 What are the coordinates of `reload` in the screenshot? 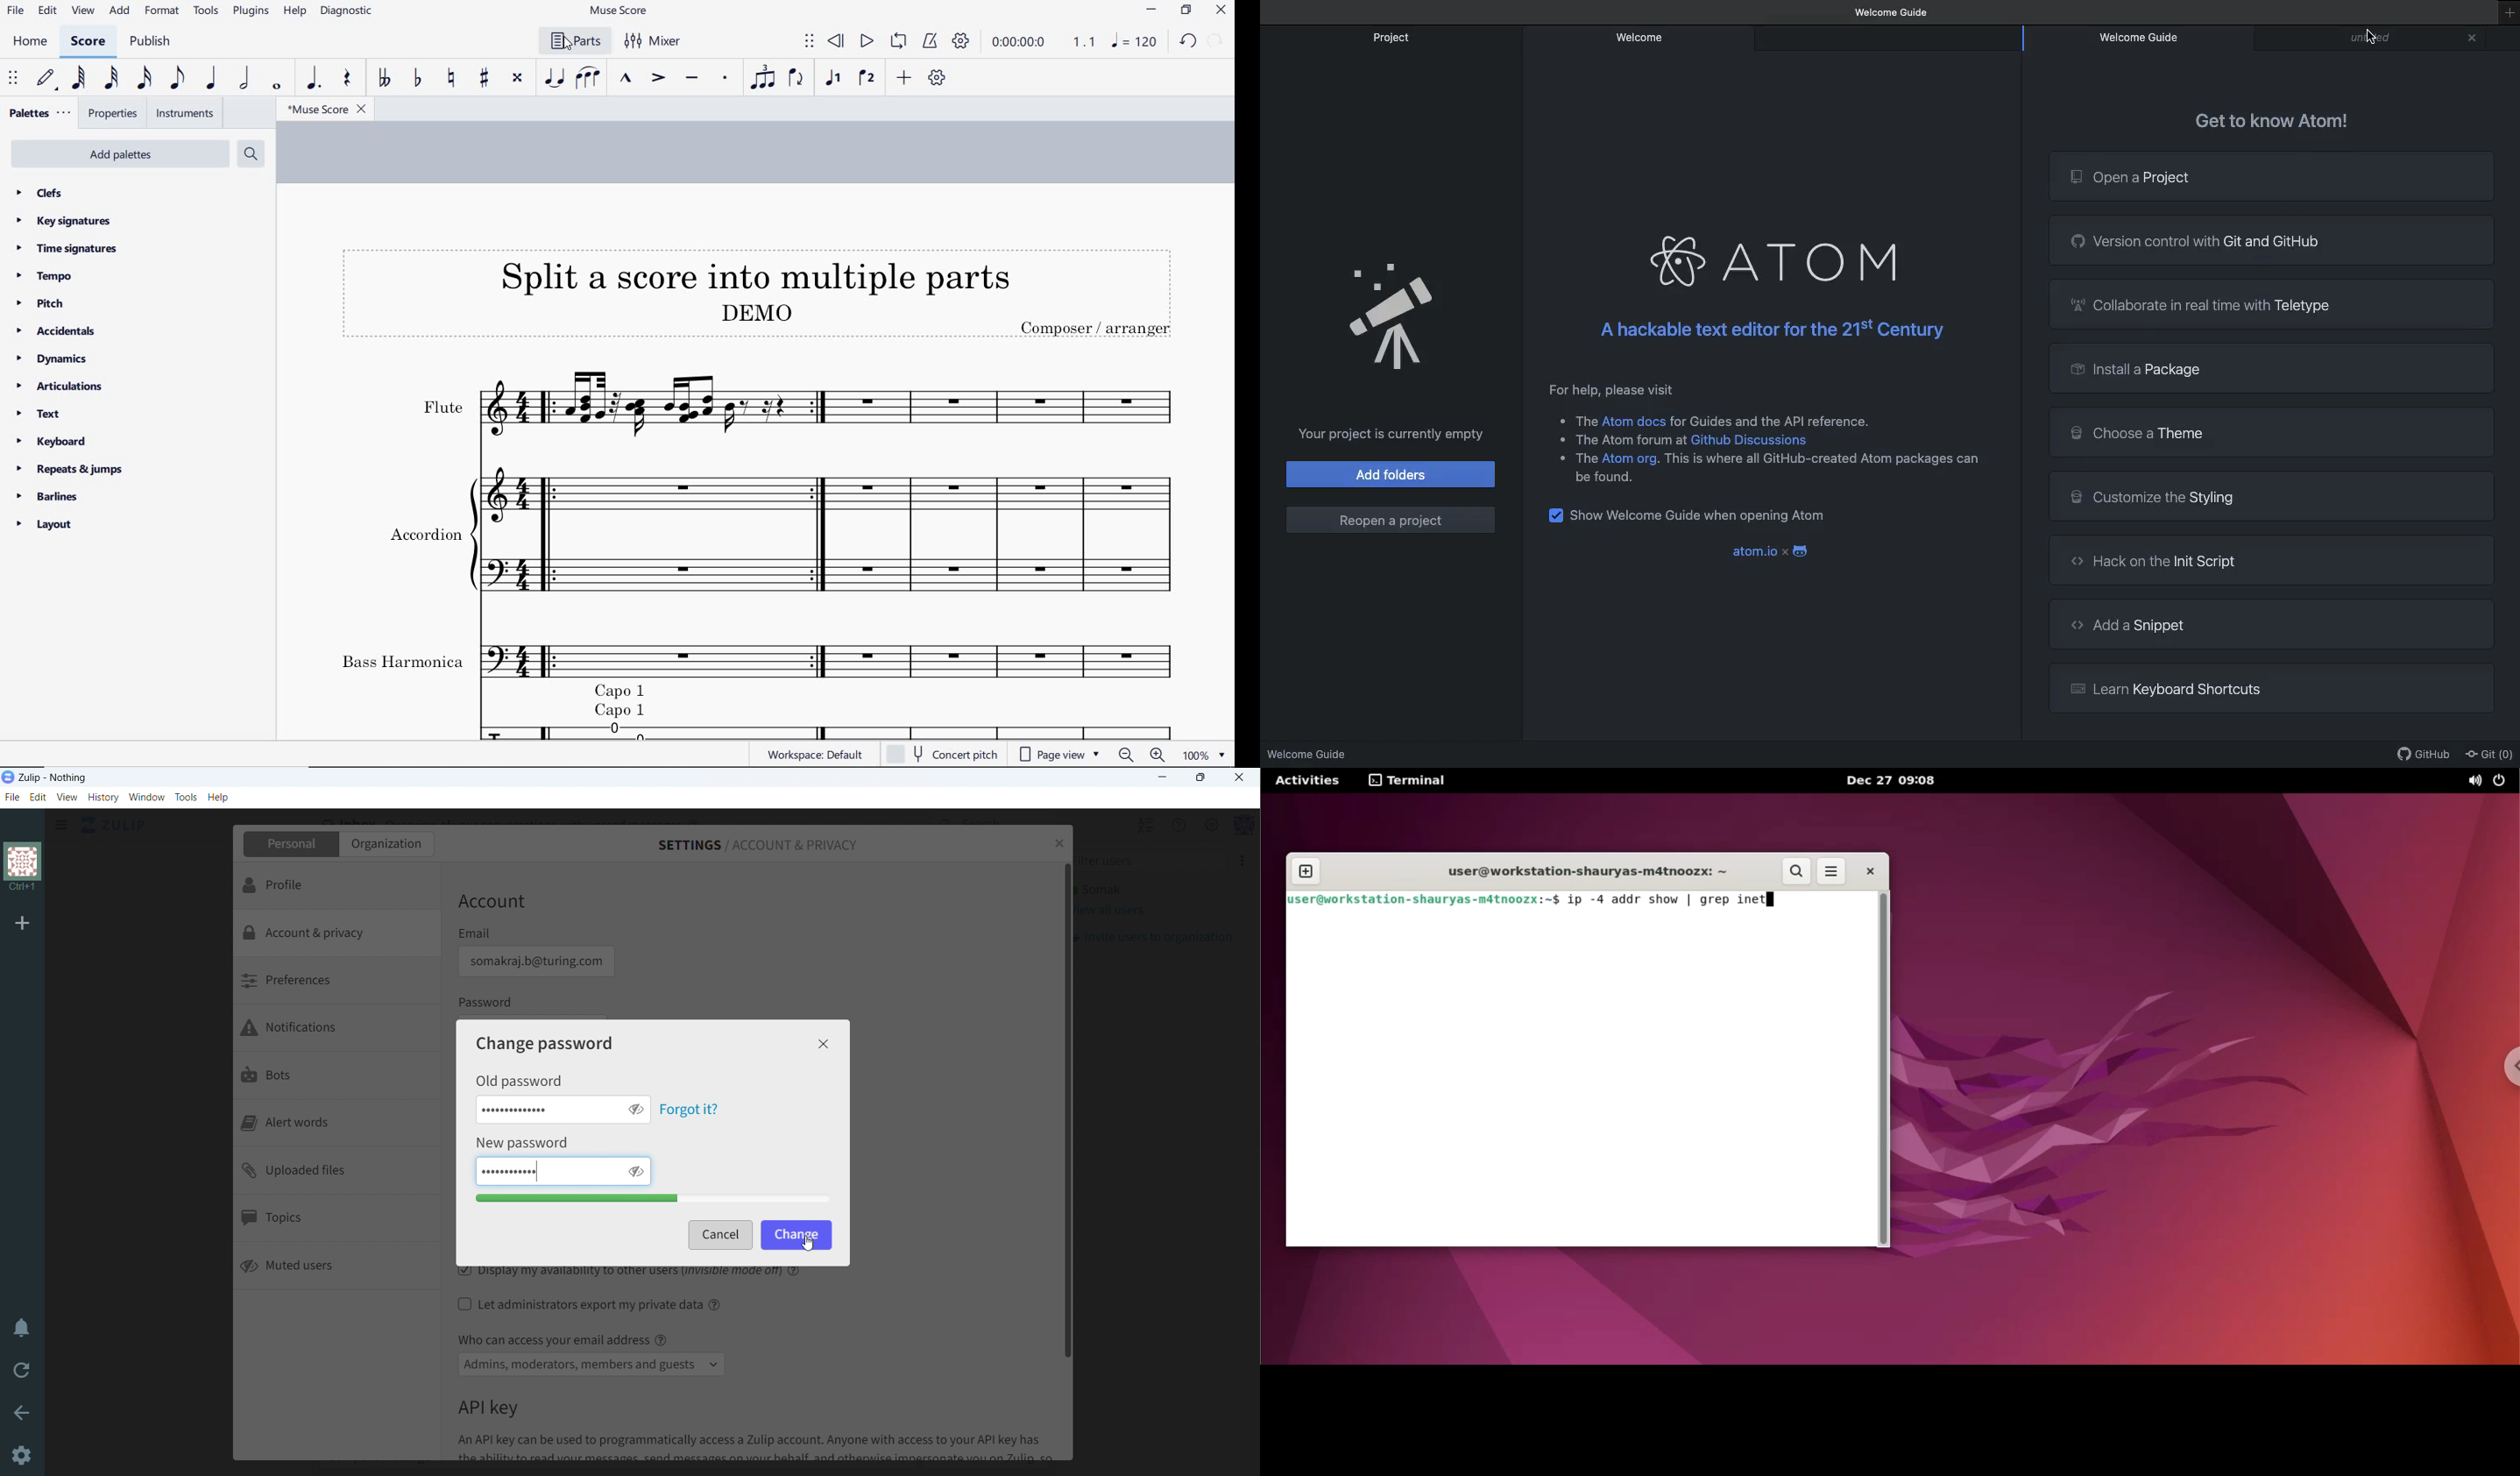 It's located at (21, 1370).